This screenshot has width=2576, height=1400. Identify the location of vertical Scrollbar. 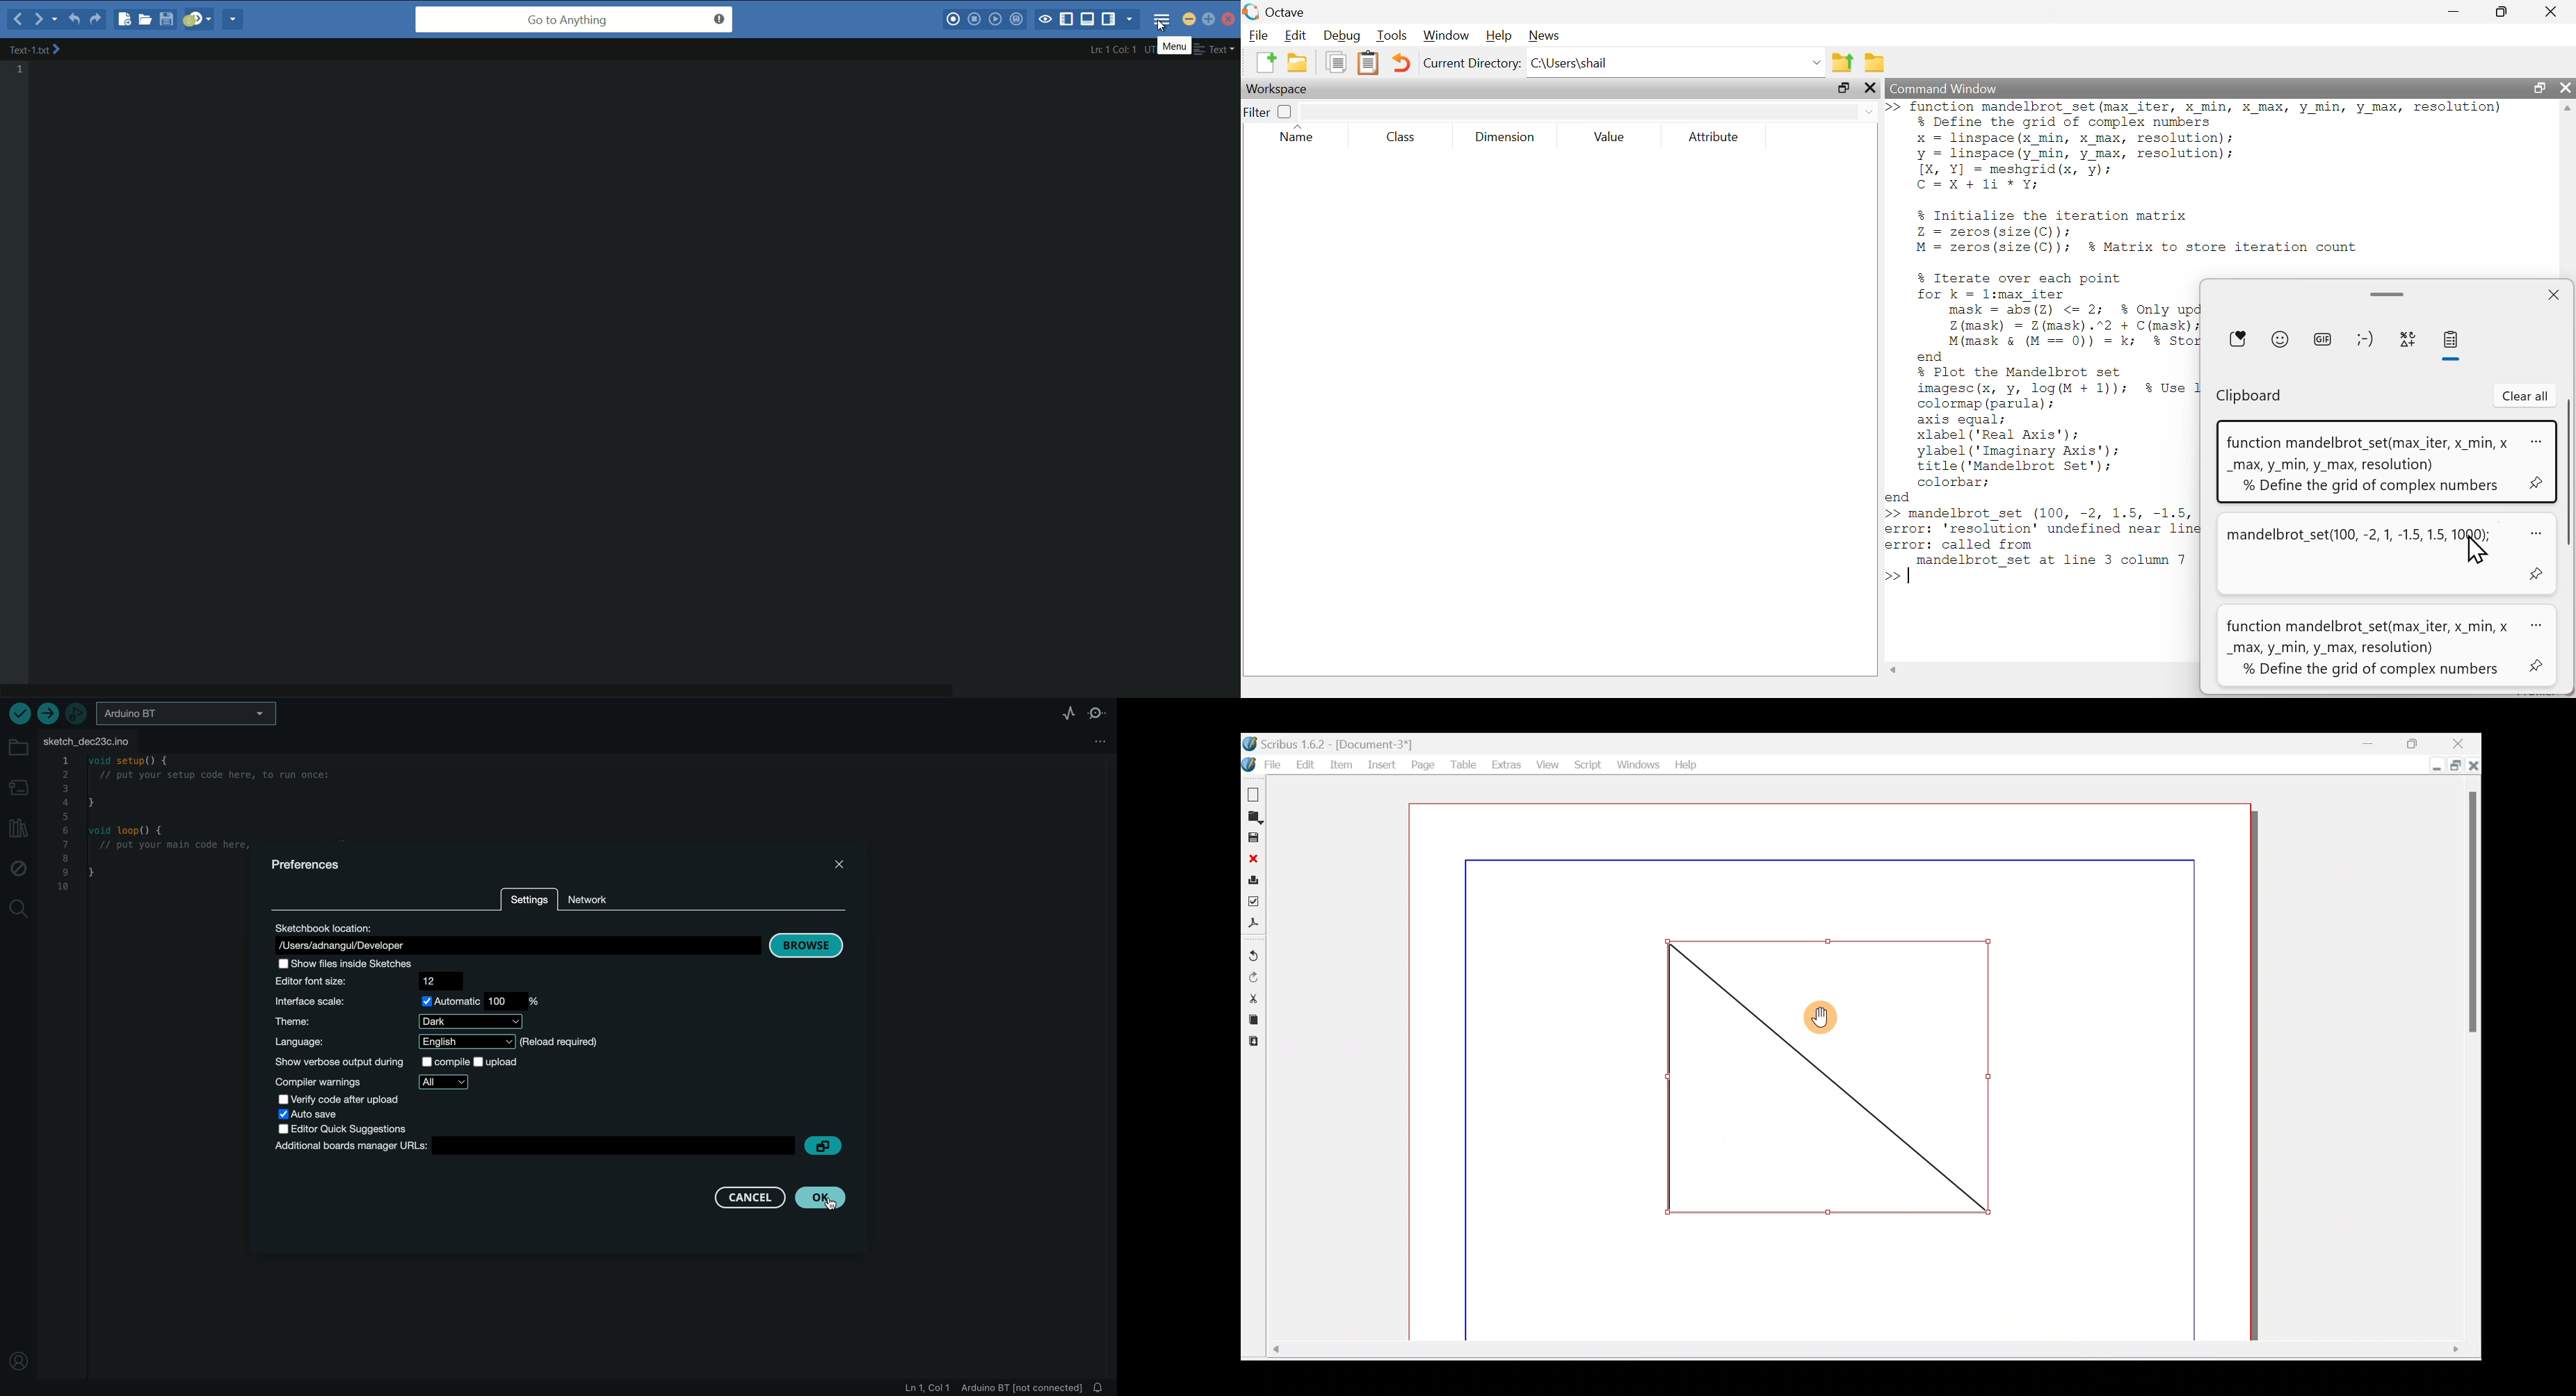
(2568, 473).